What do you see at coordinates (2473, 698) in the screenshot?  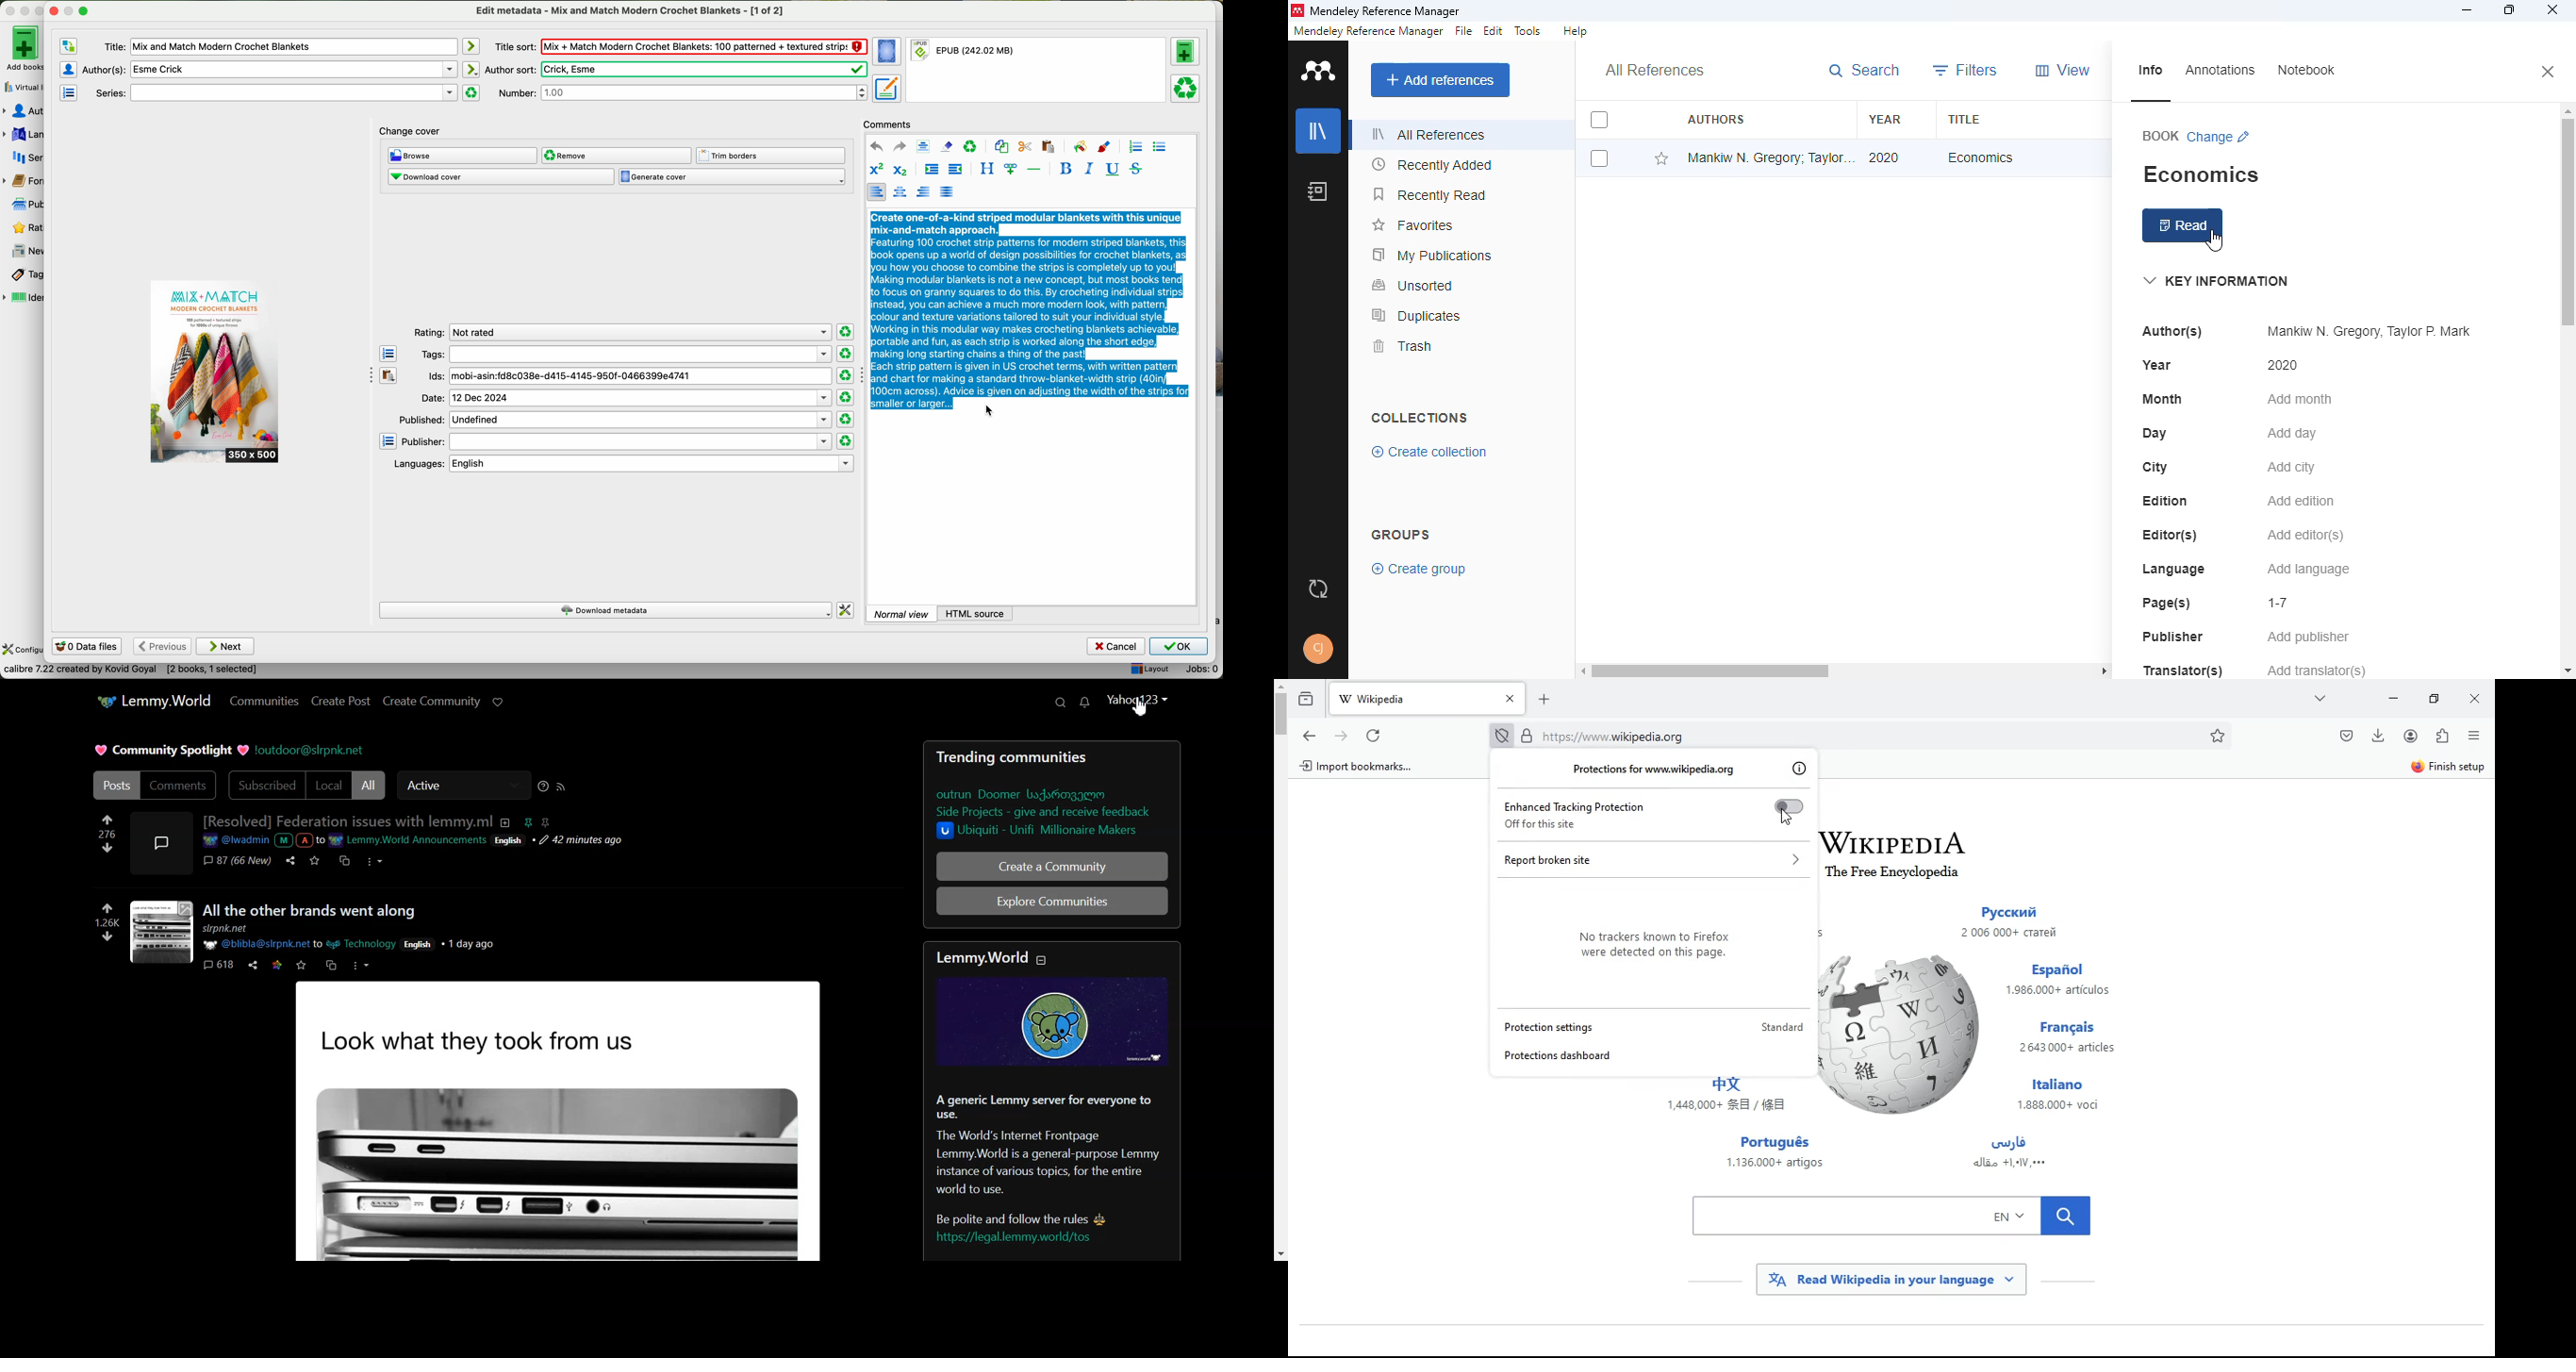 I see `close` at bounding box center [2473, 698].